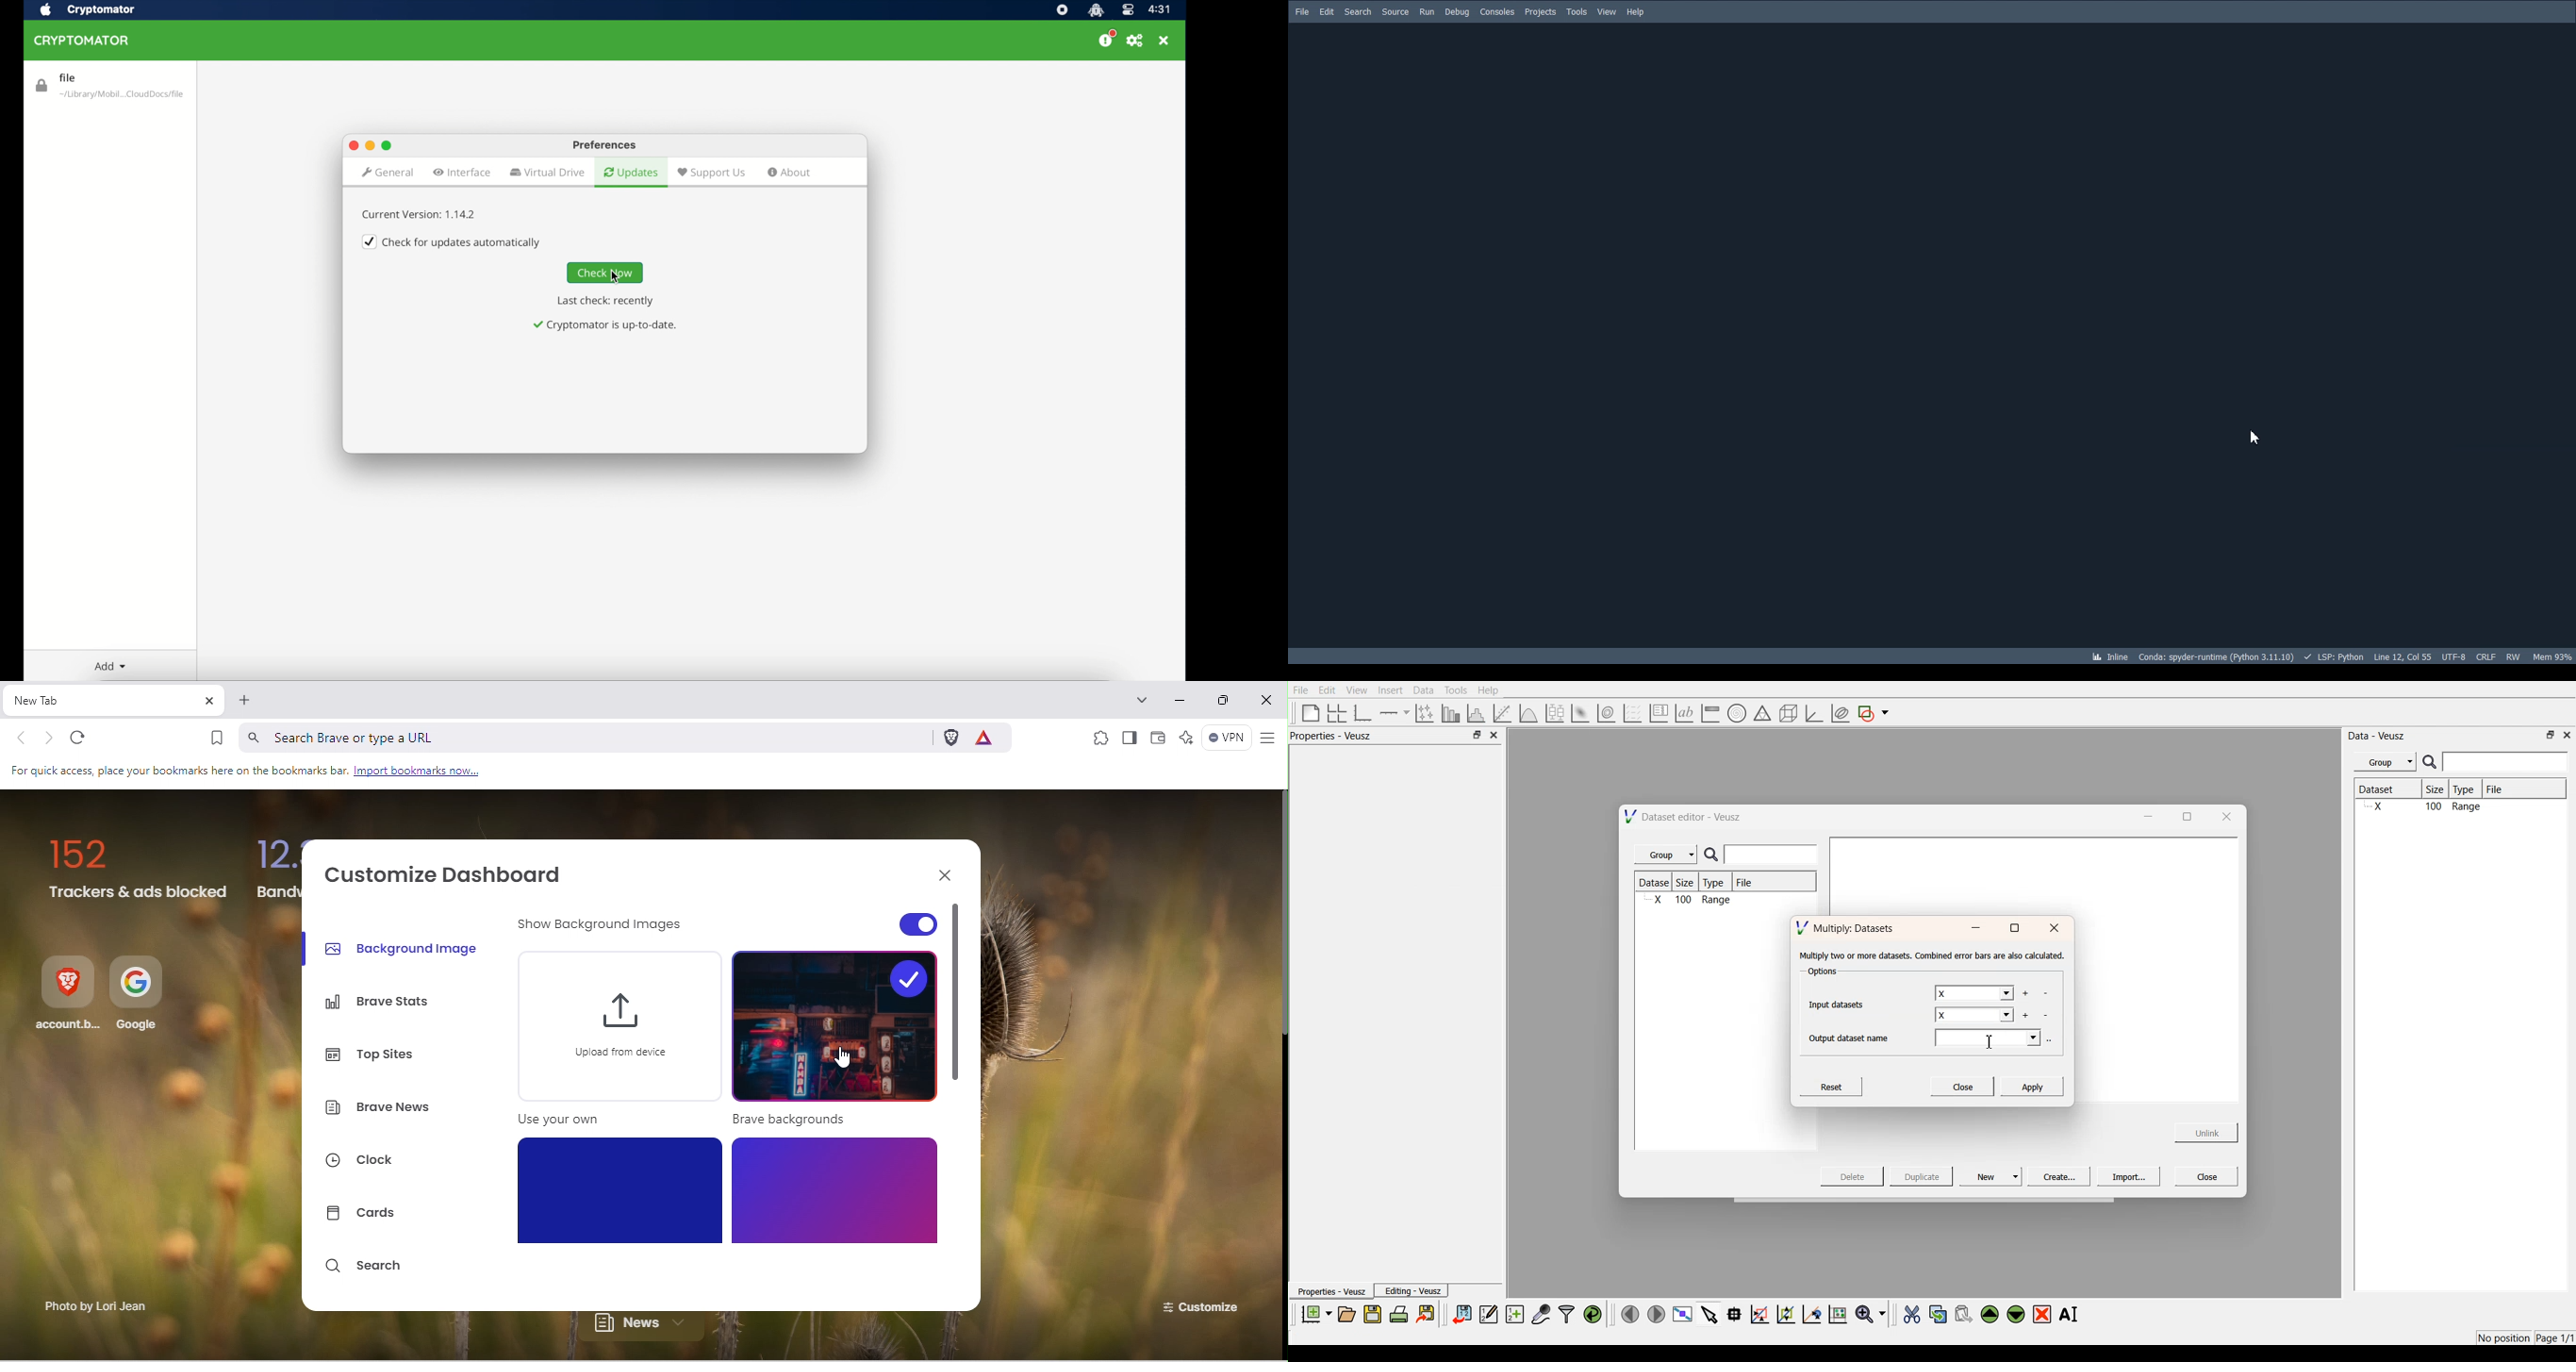  What do you see at coordinates (1714, 855) in the screenshot?
I see `search icon` at bounding box center [1714, 855].